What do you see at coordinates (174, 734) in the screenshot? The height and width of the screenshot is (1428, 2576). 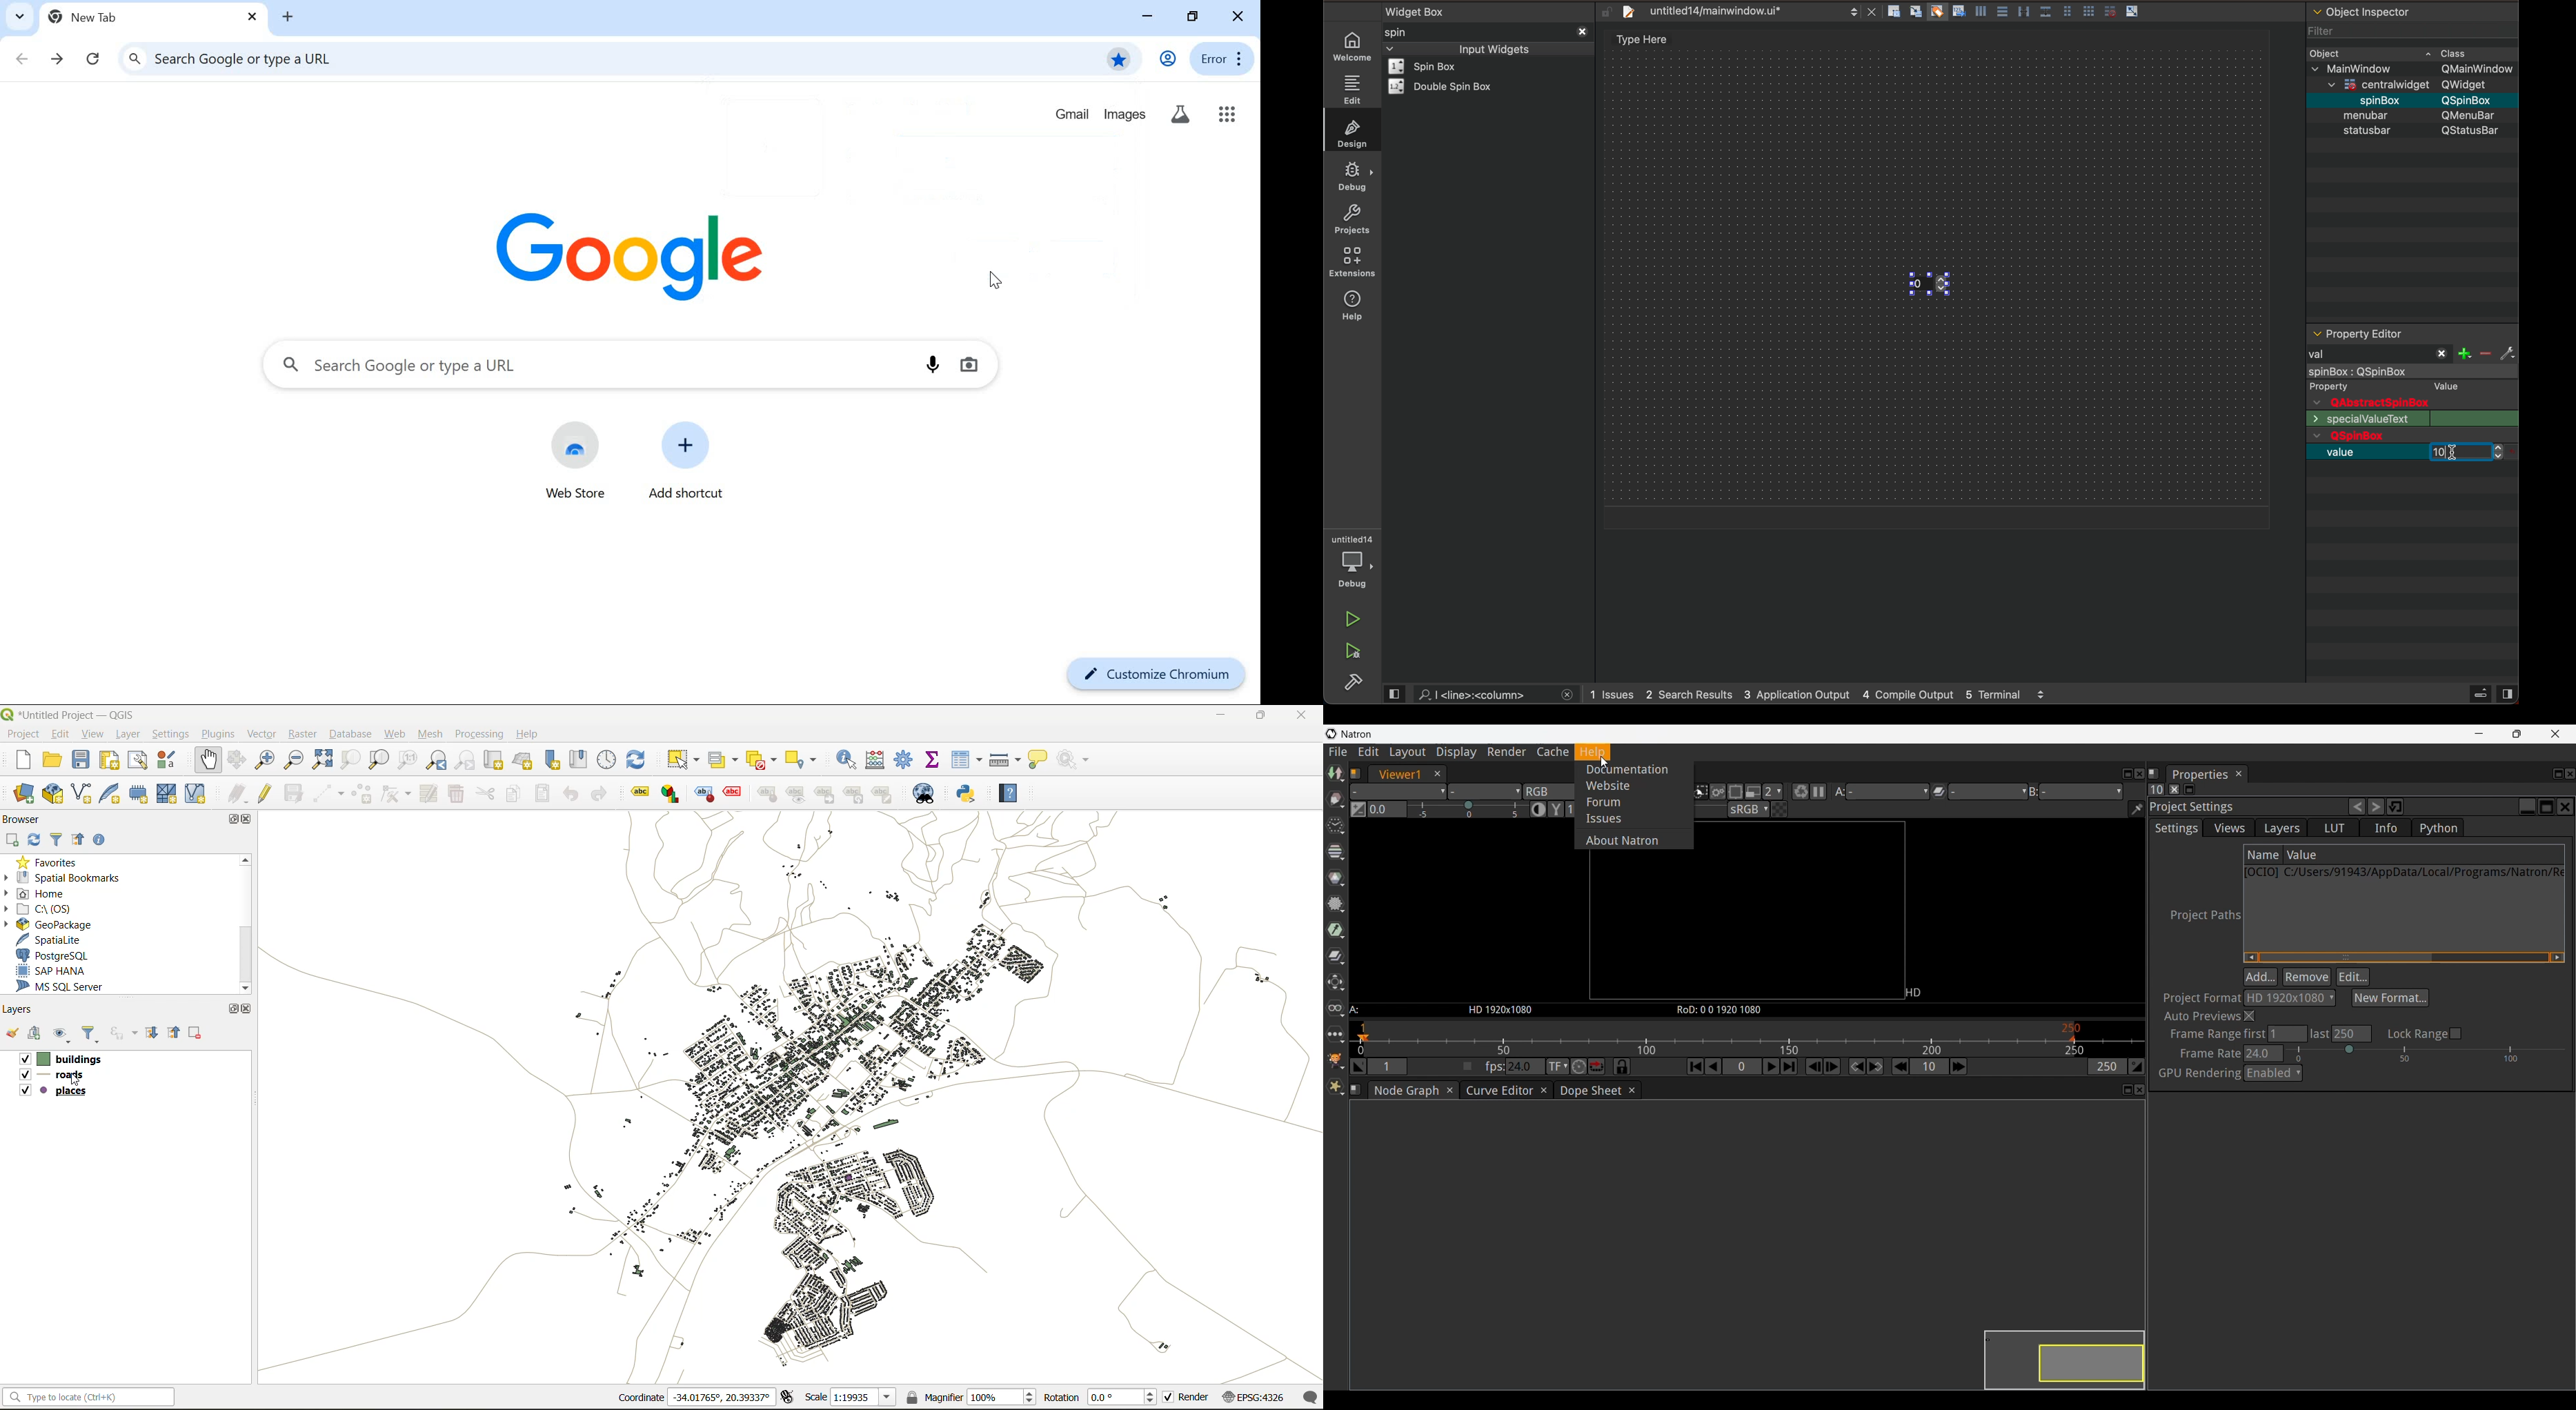 I see `settings` at bounding box center [174, 734].